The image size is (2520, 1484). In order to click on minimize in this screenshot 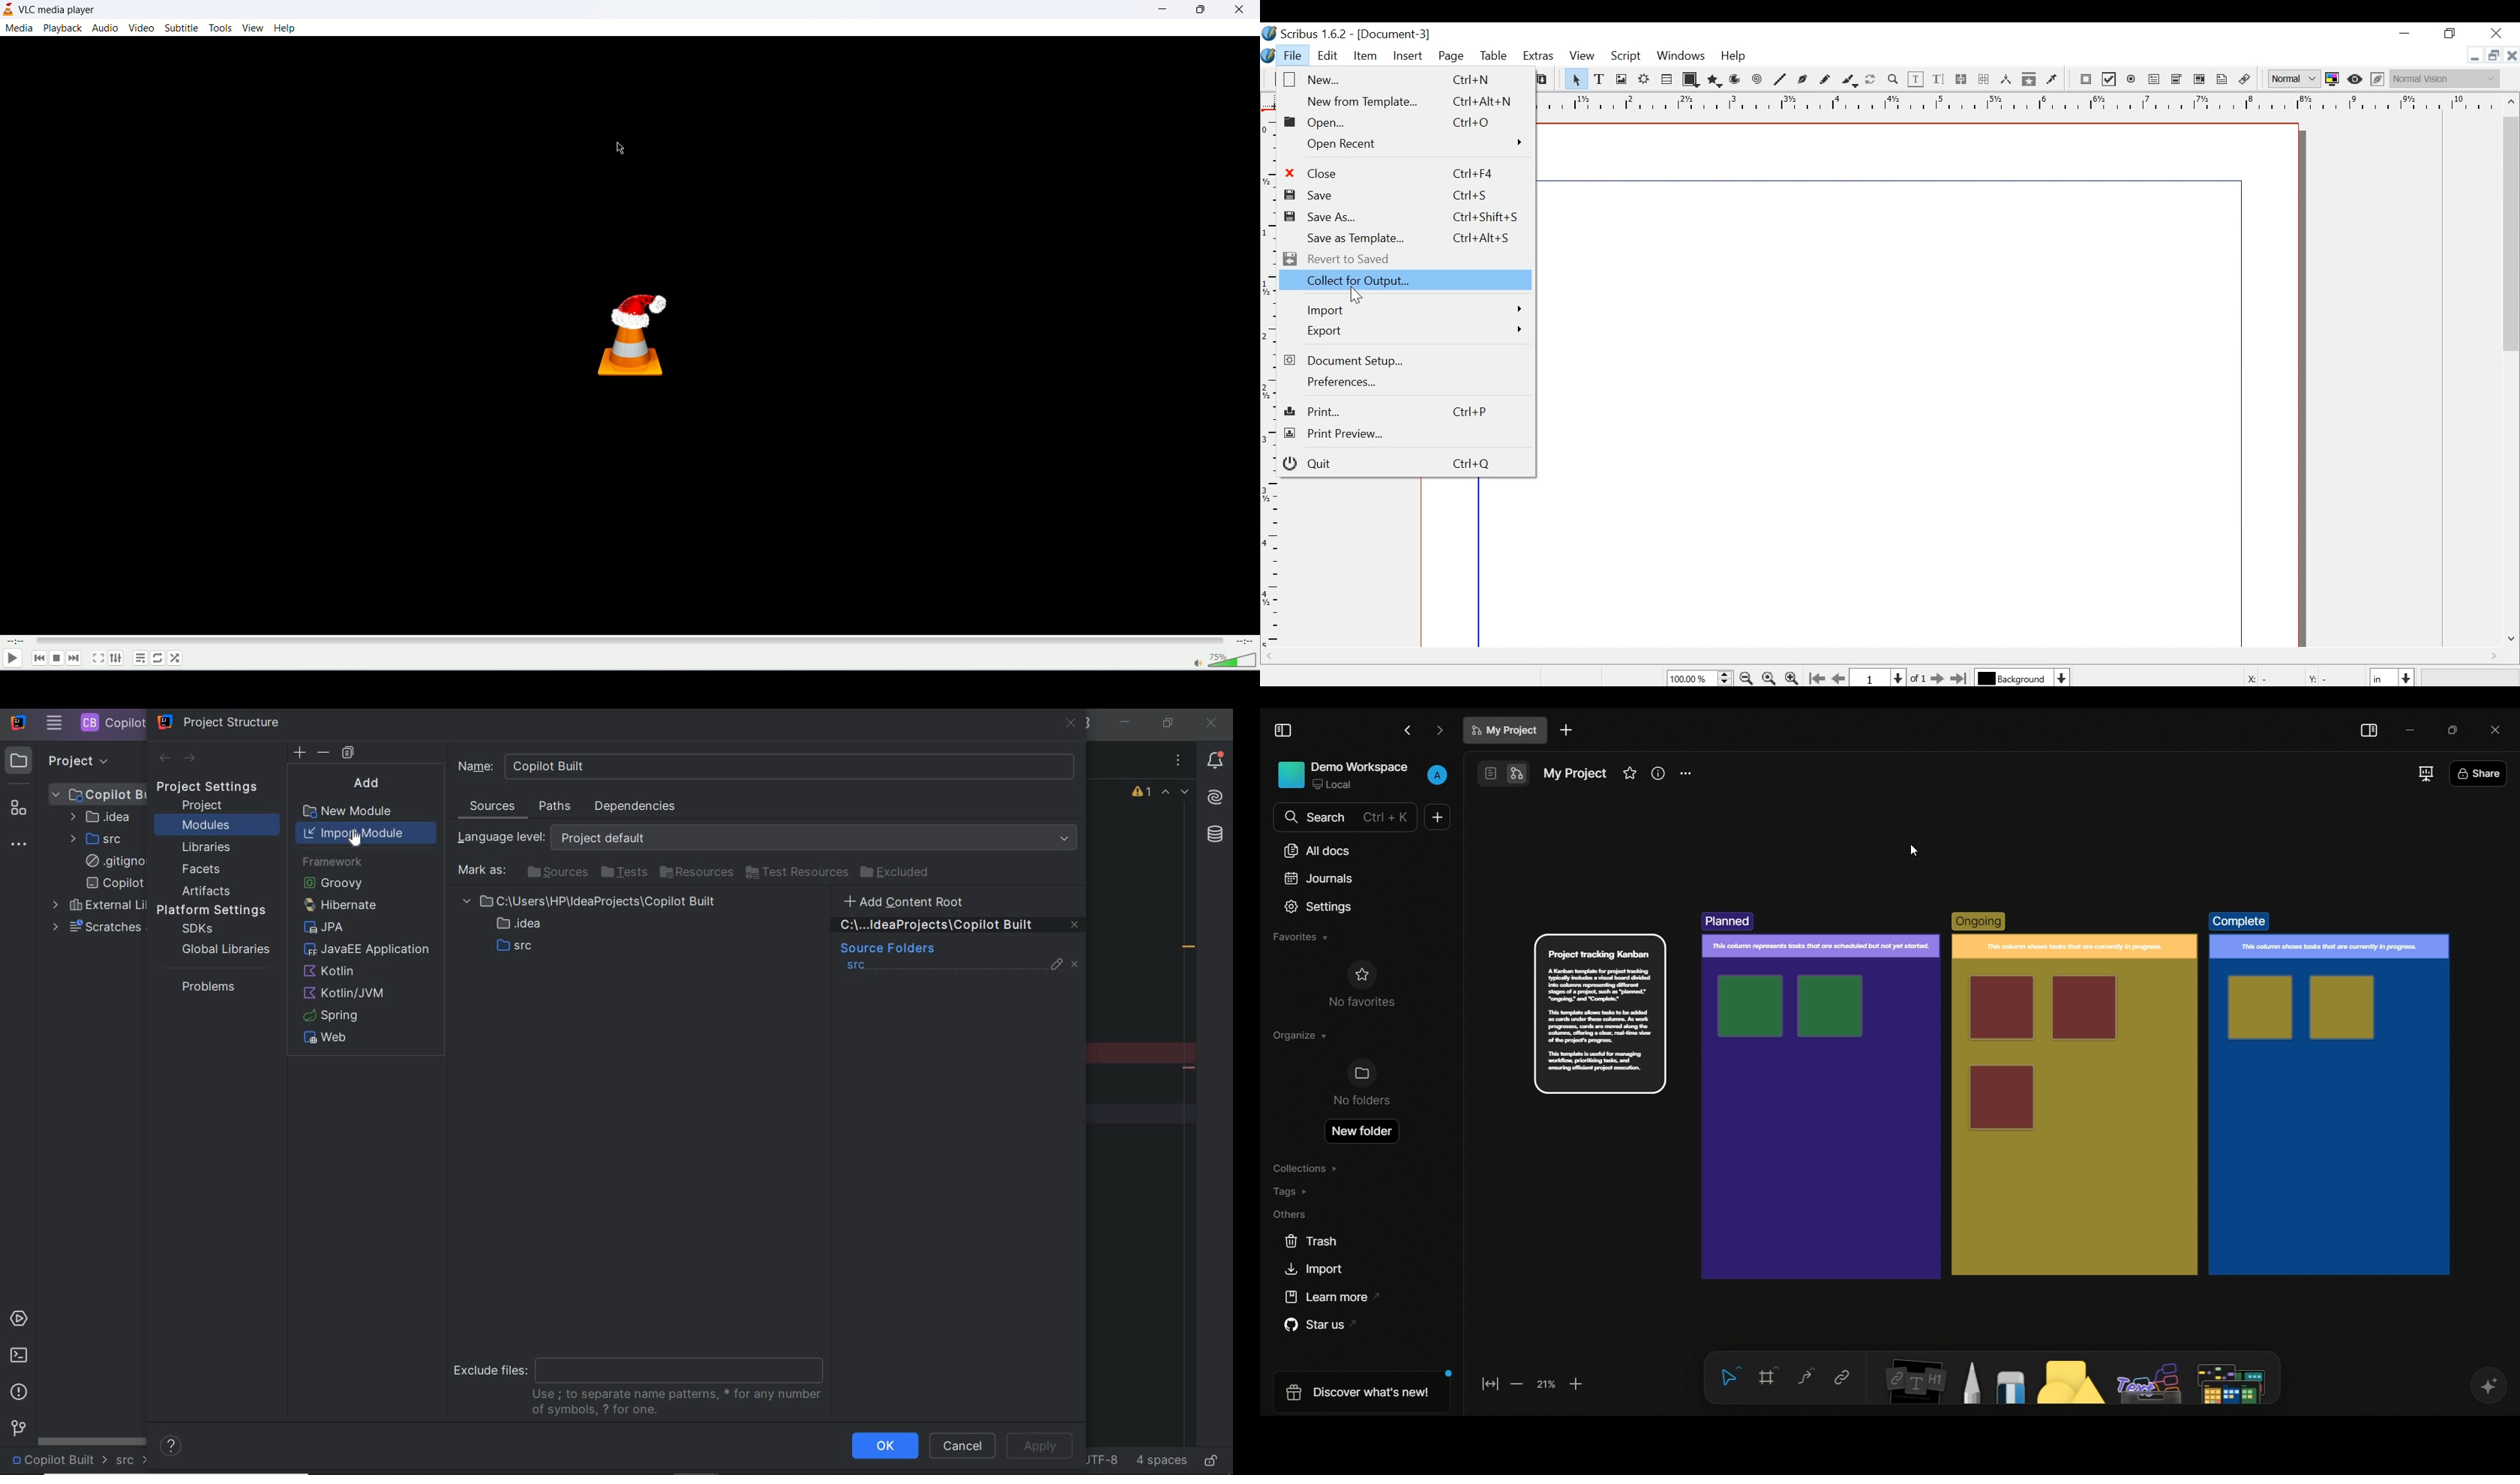, I will do `click(2406, 36)`.